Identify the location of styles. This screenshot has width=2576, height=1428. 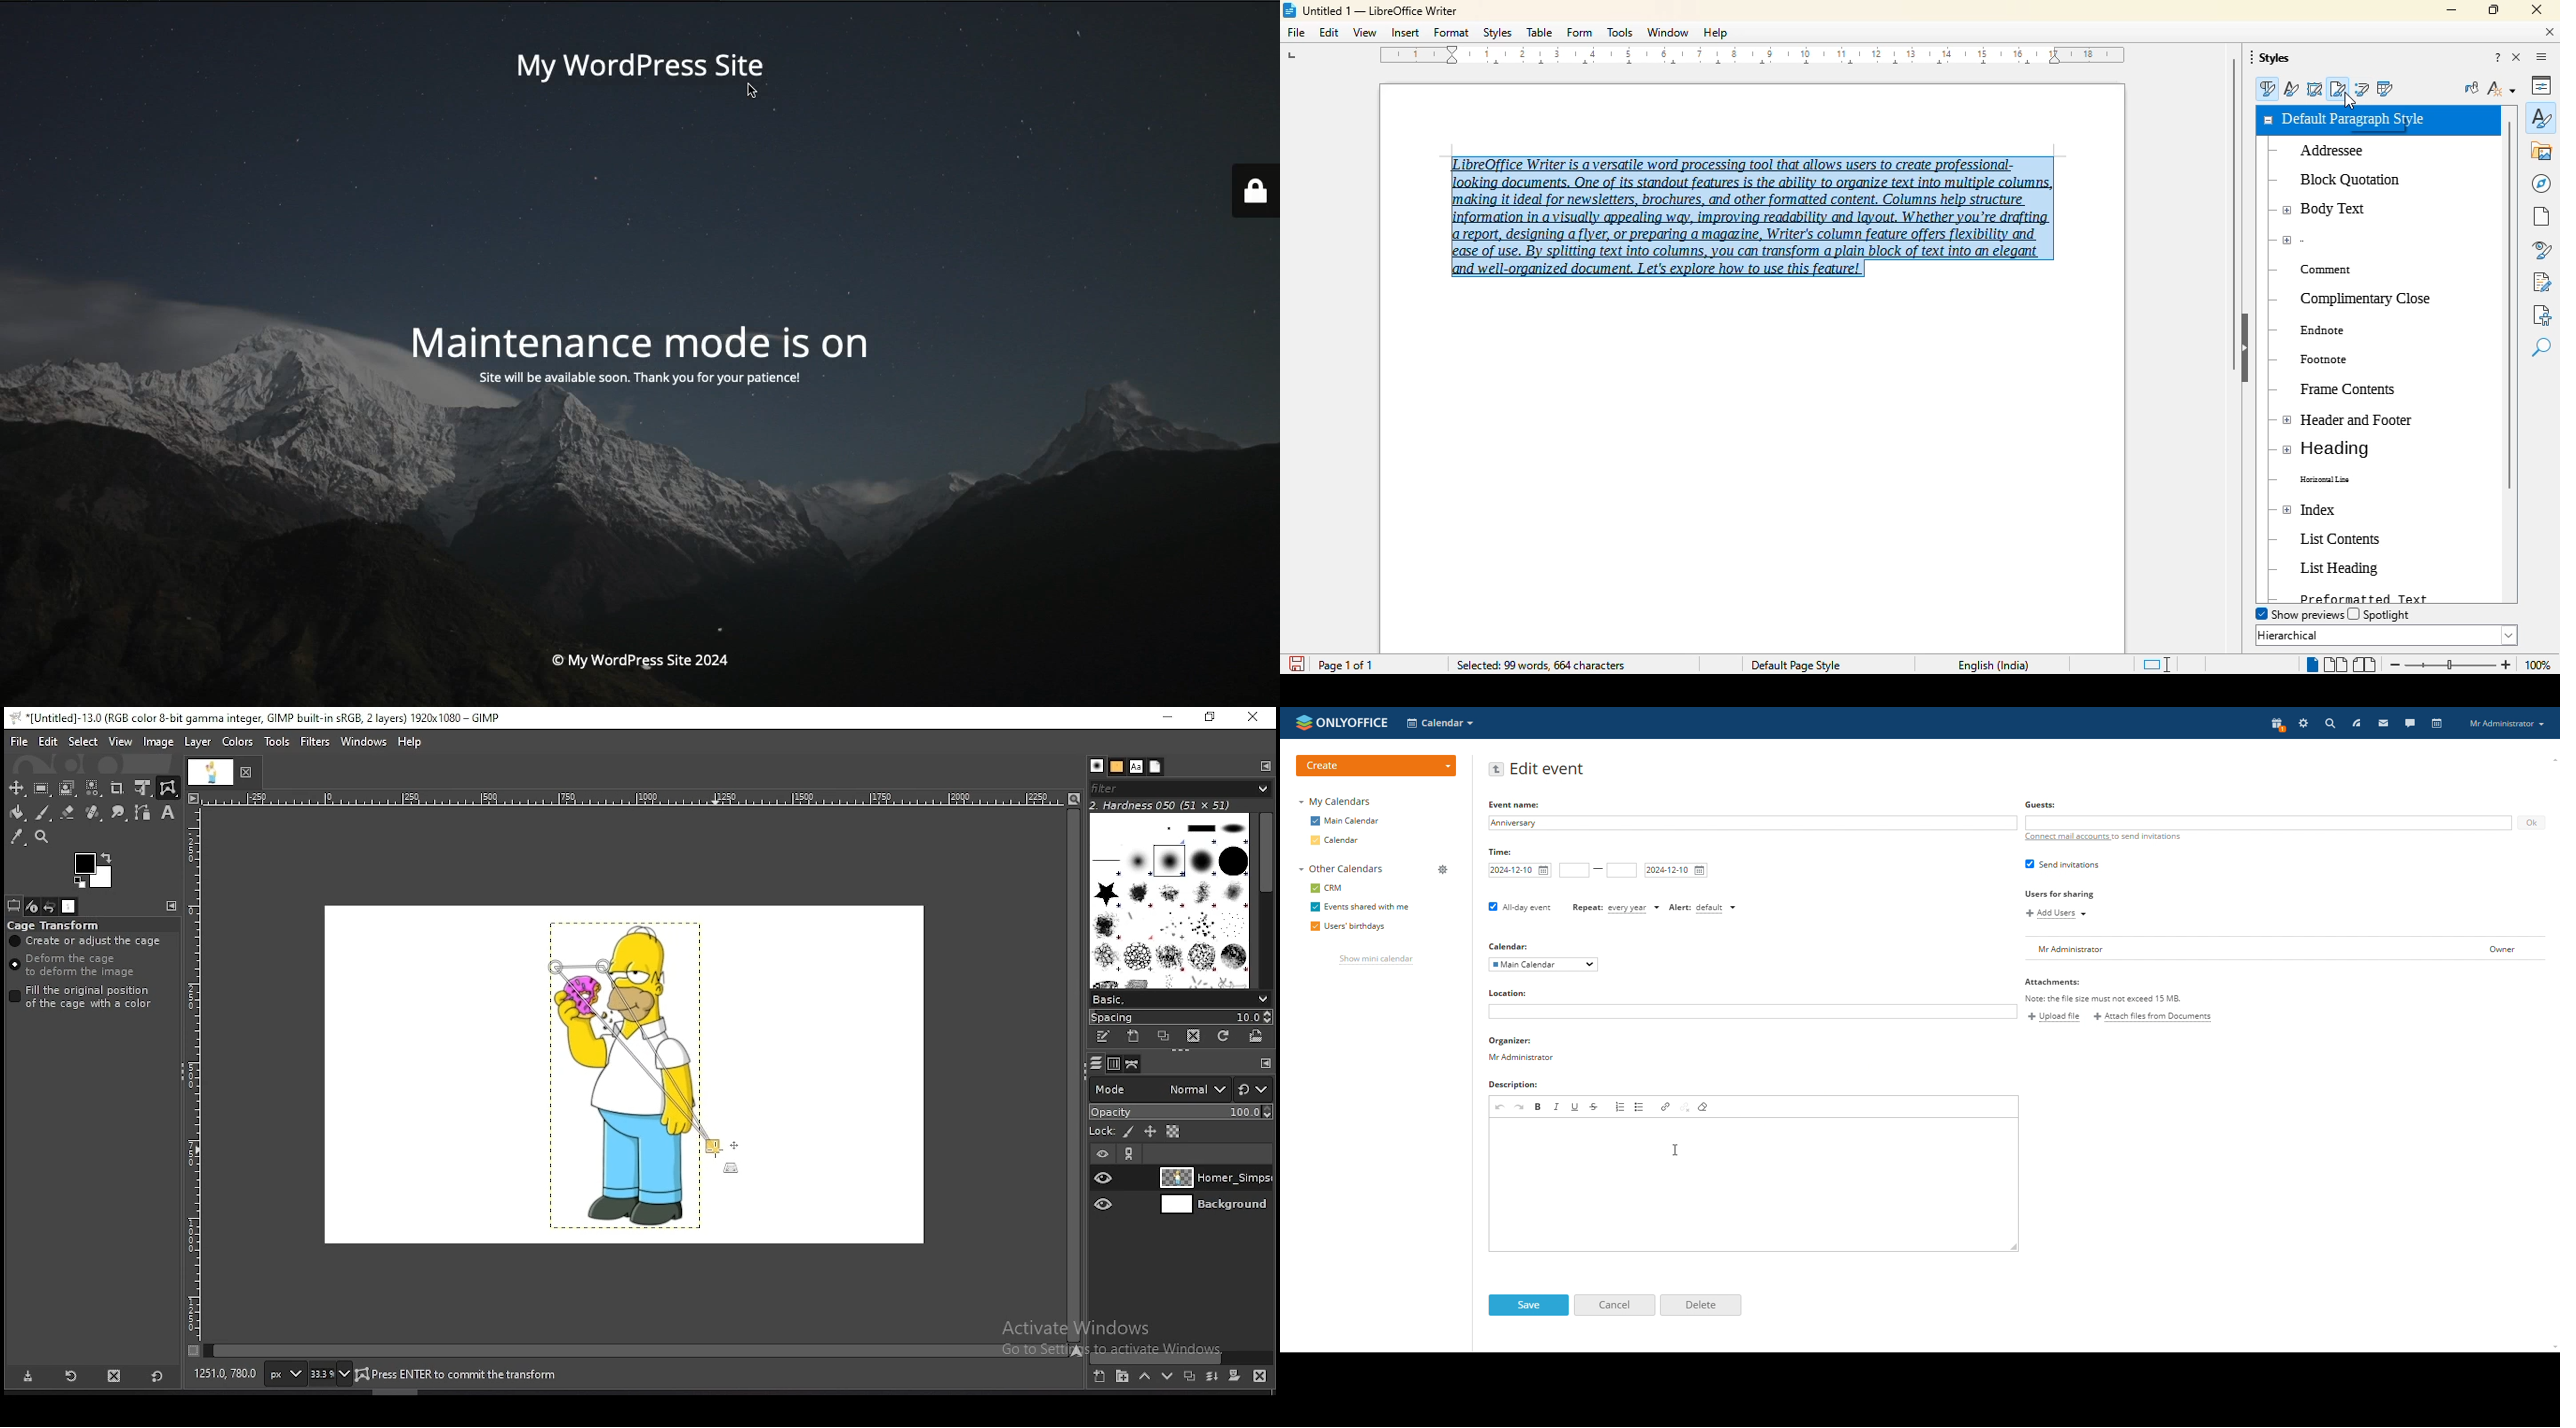
(2272, 58).